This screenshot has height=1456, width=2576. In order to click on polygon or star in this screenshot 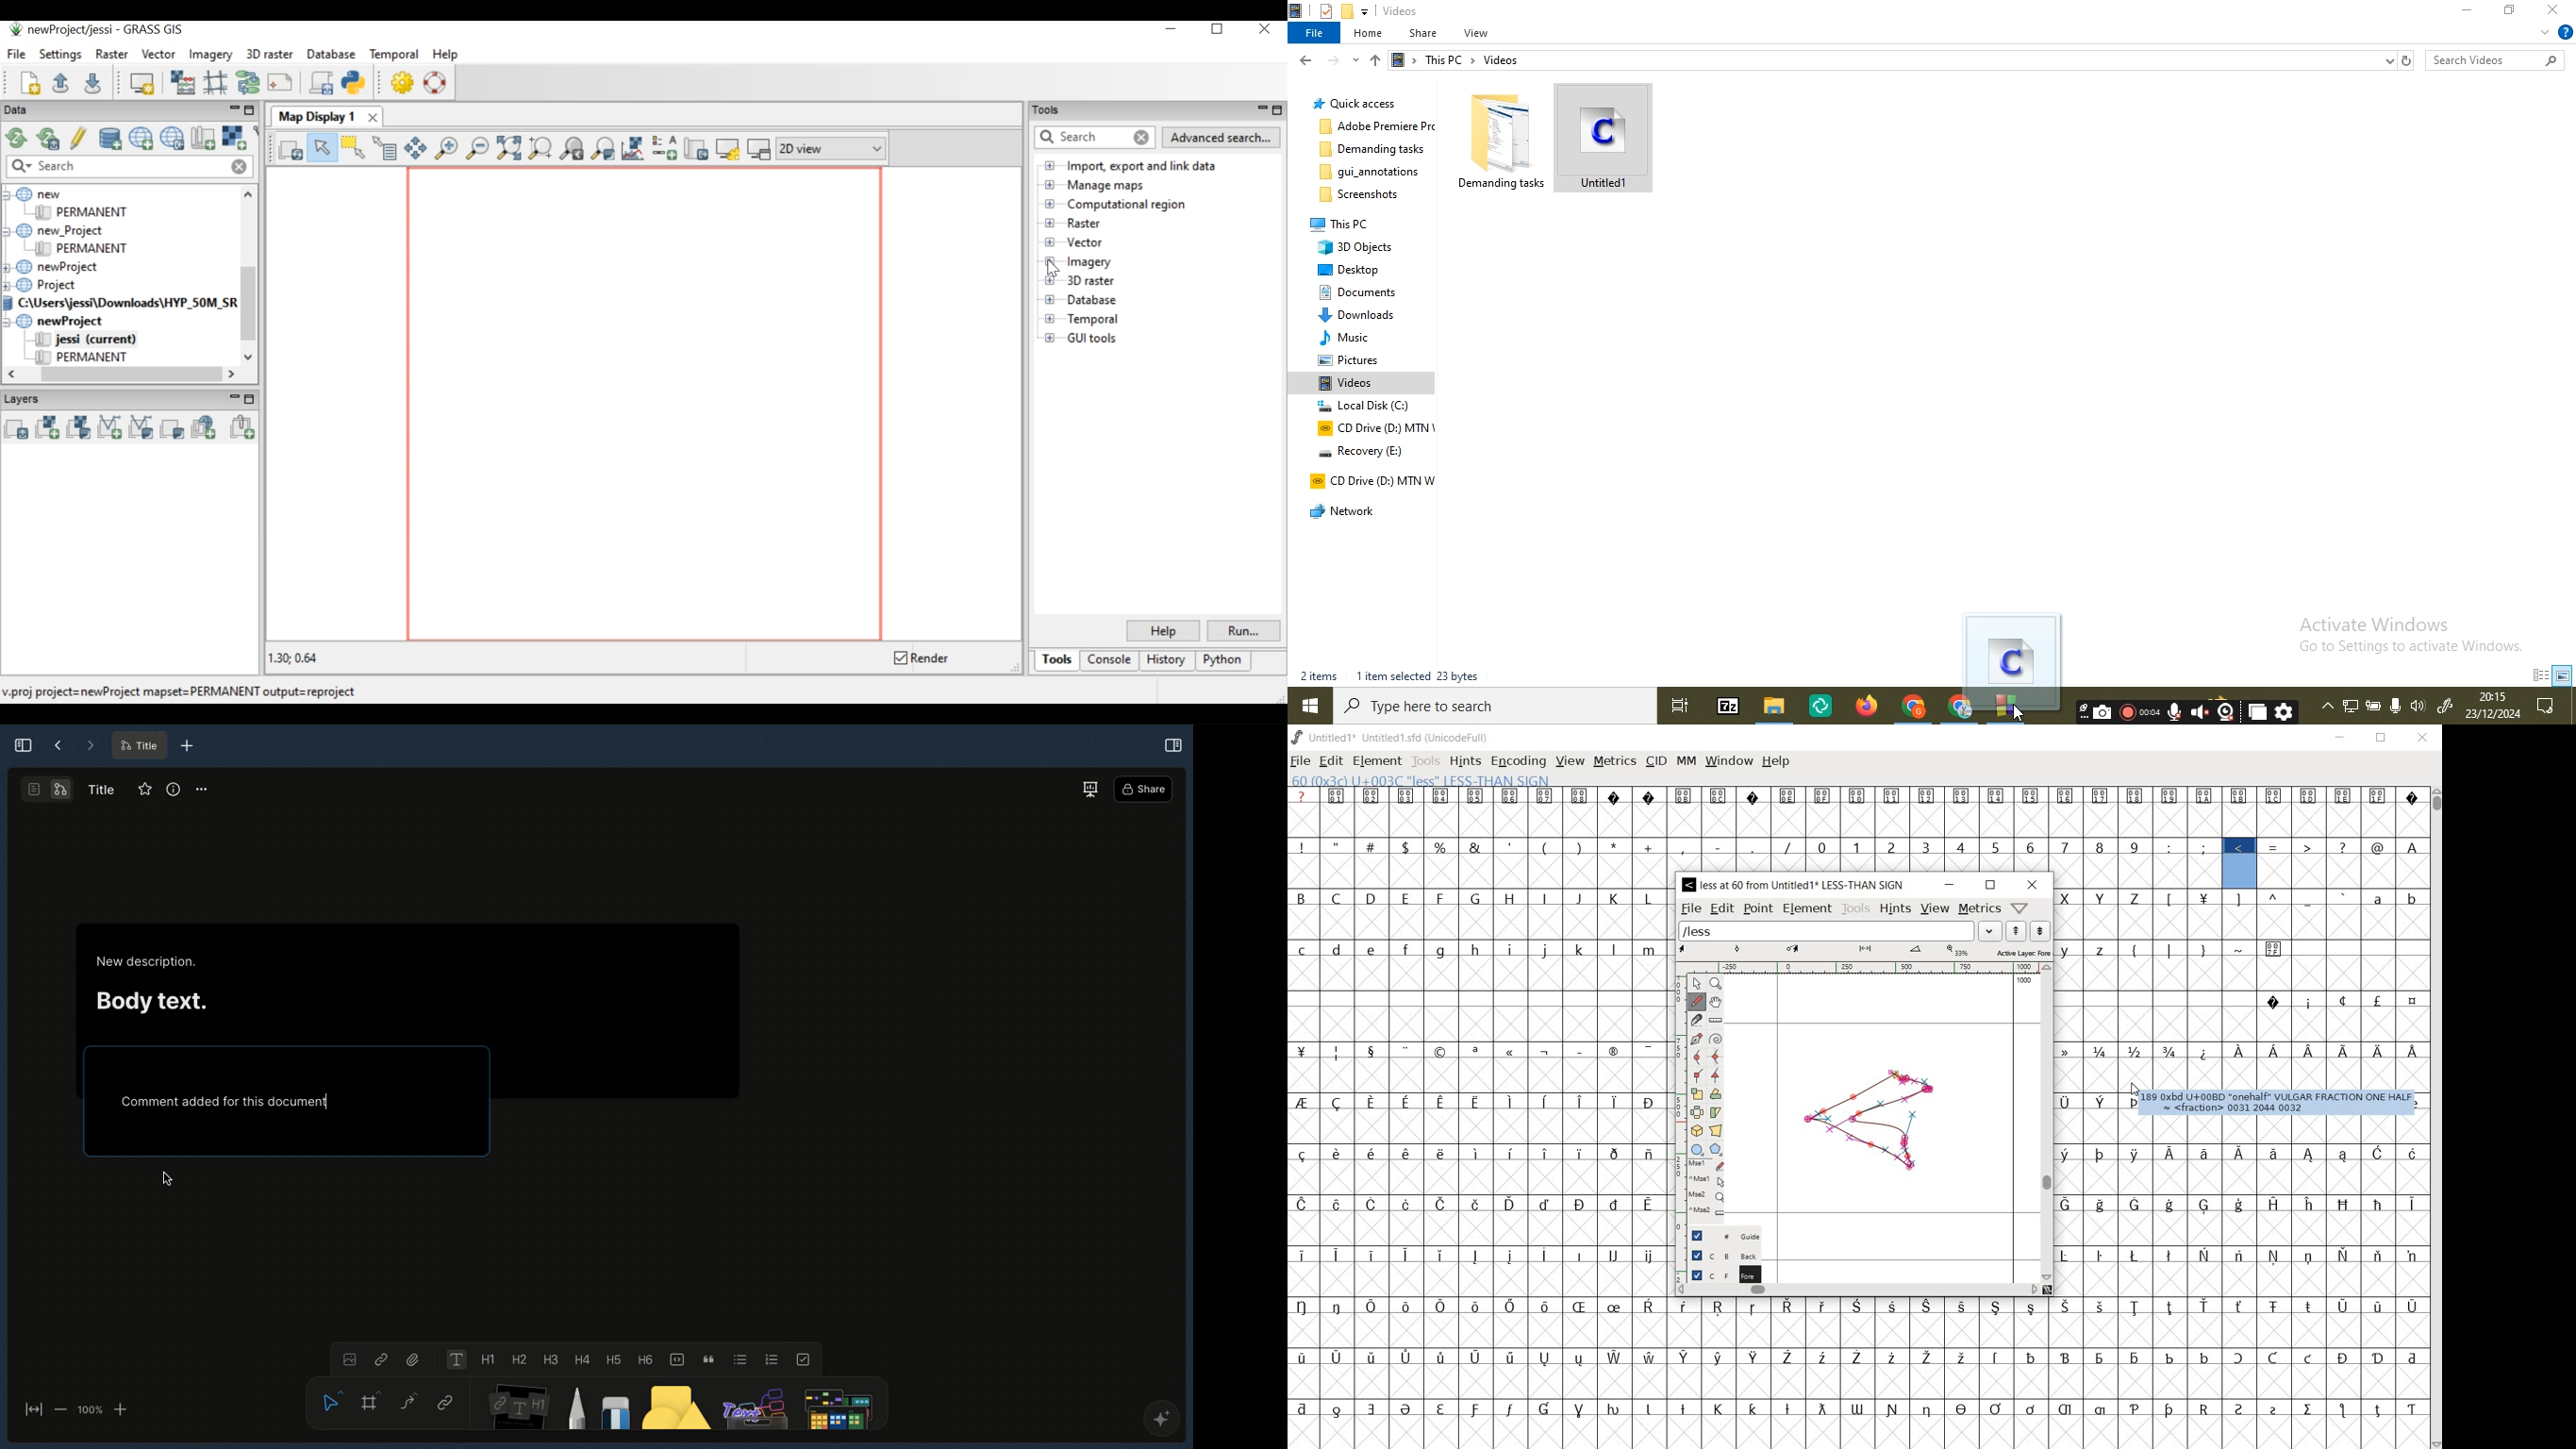, I will do `click(1716, 1149)`.